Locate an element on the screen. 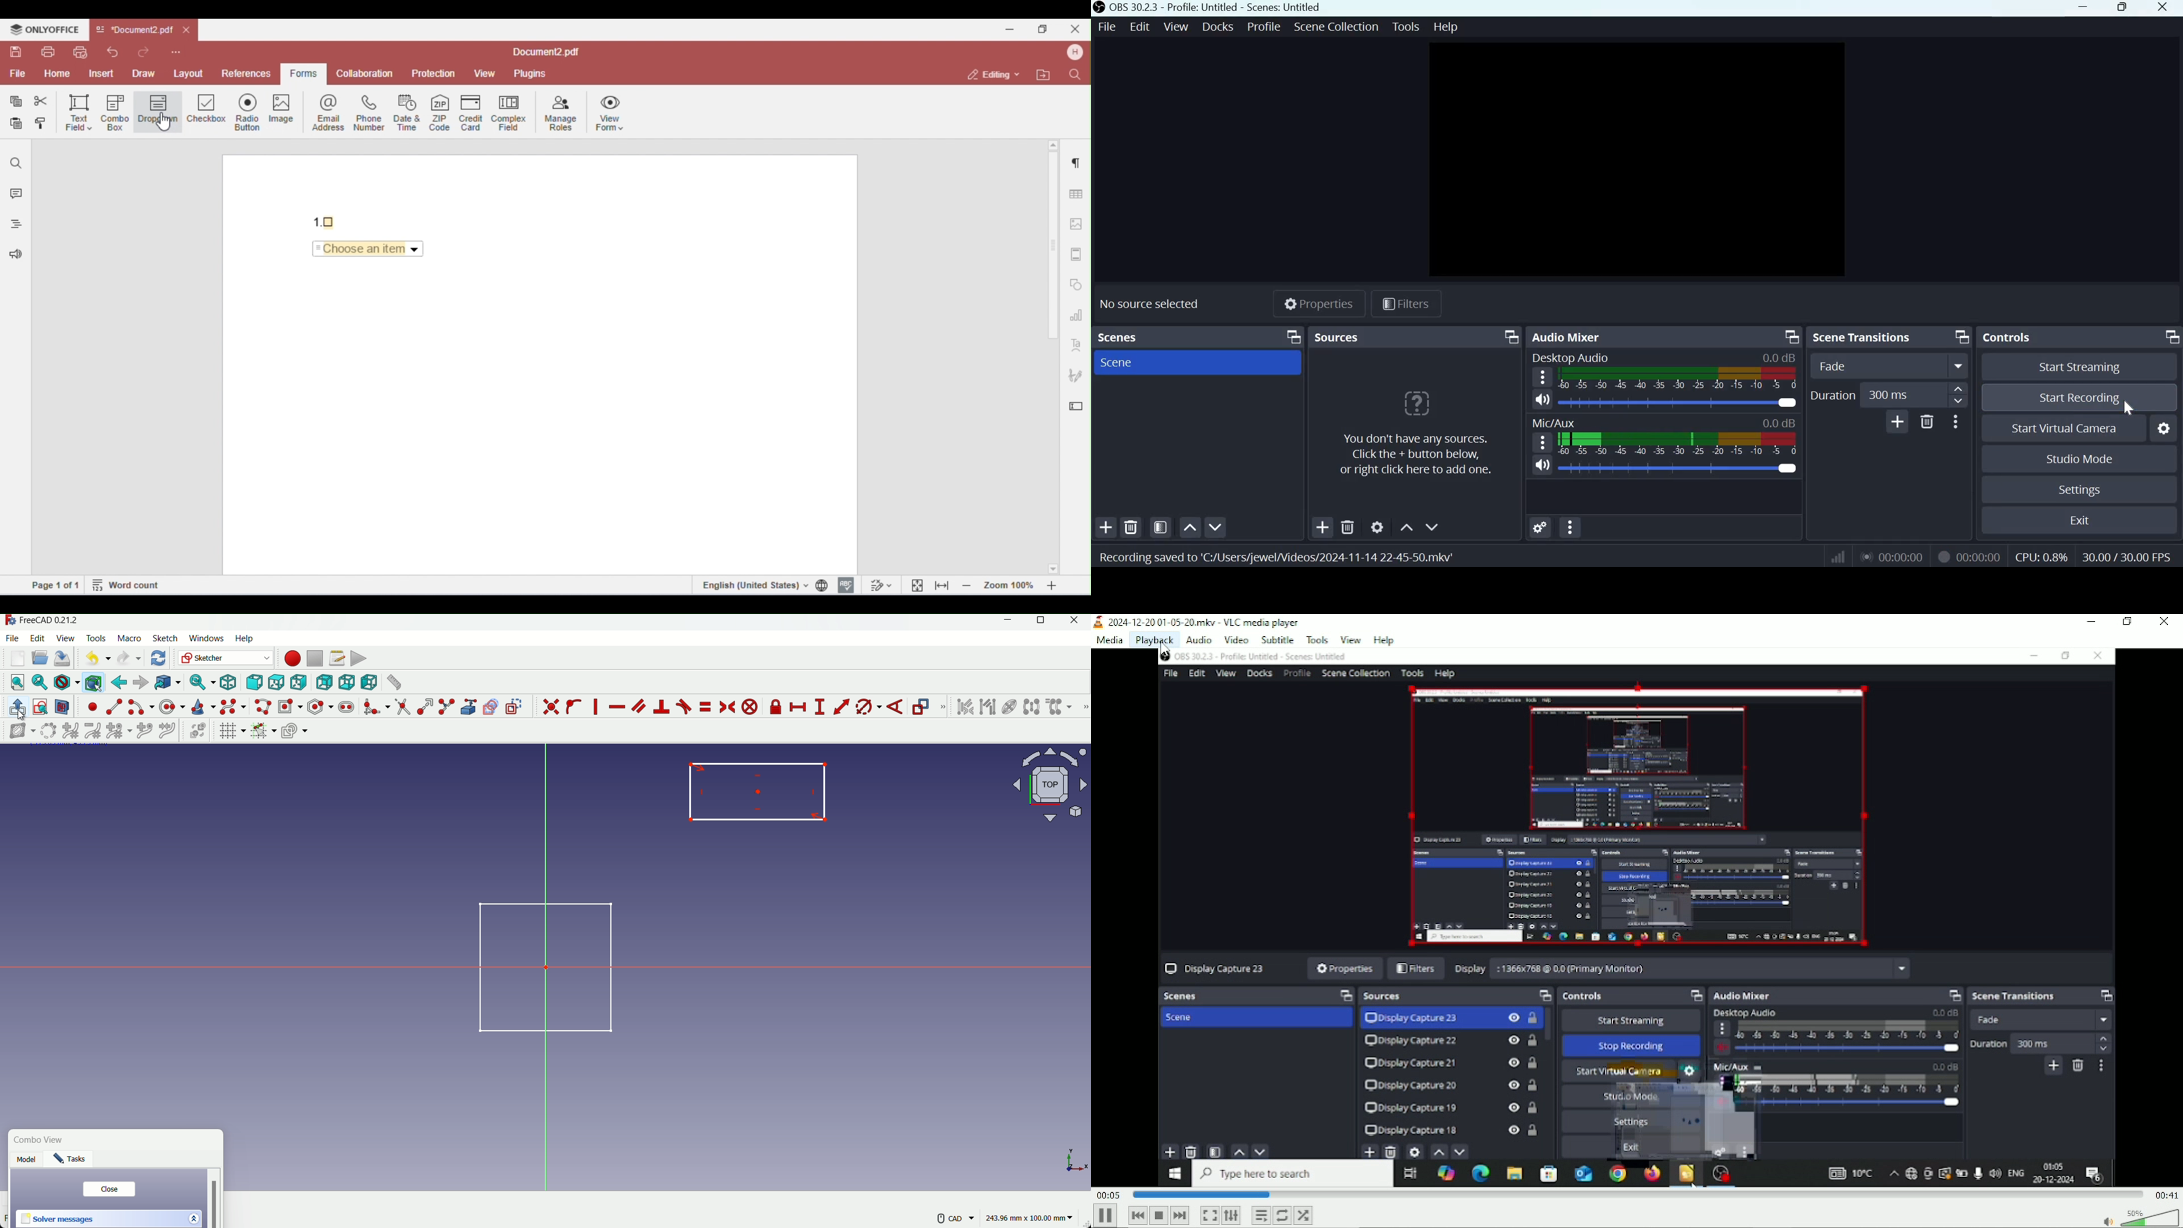 This screenshot has height=1232, width=2184. making rectangle is located at coordinates (758, 791).